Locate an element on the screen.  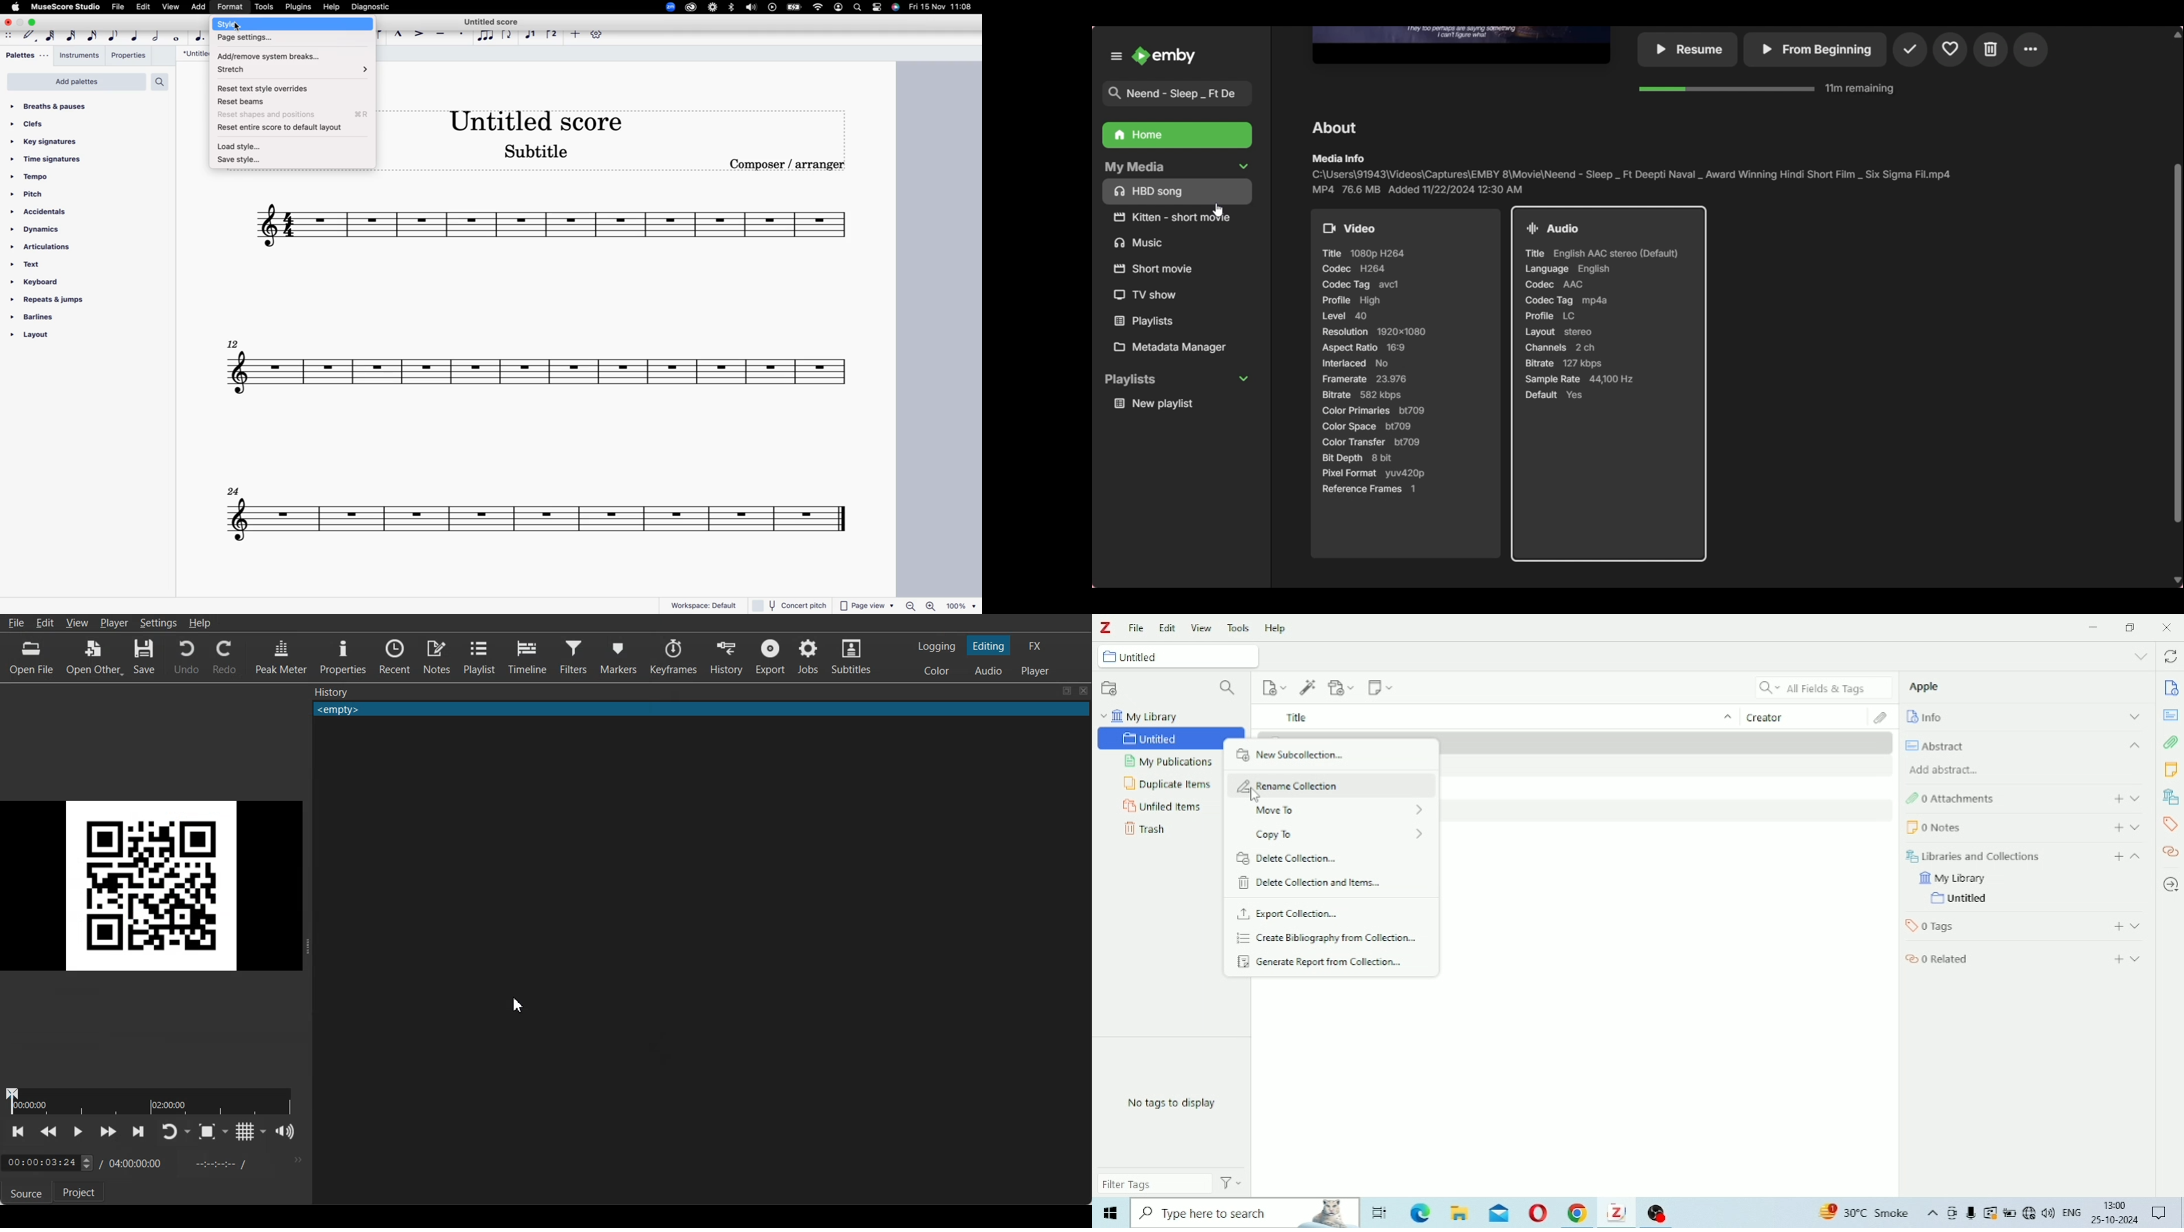
Delete Collection... is located at coordinates (1293, 857).